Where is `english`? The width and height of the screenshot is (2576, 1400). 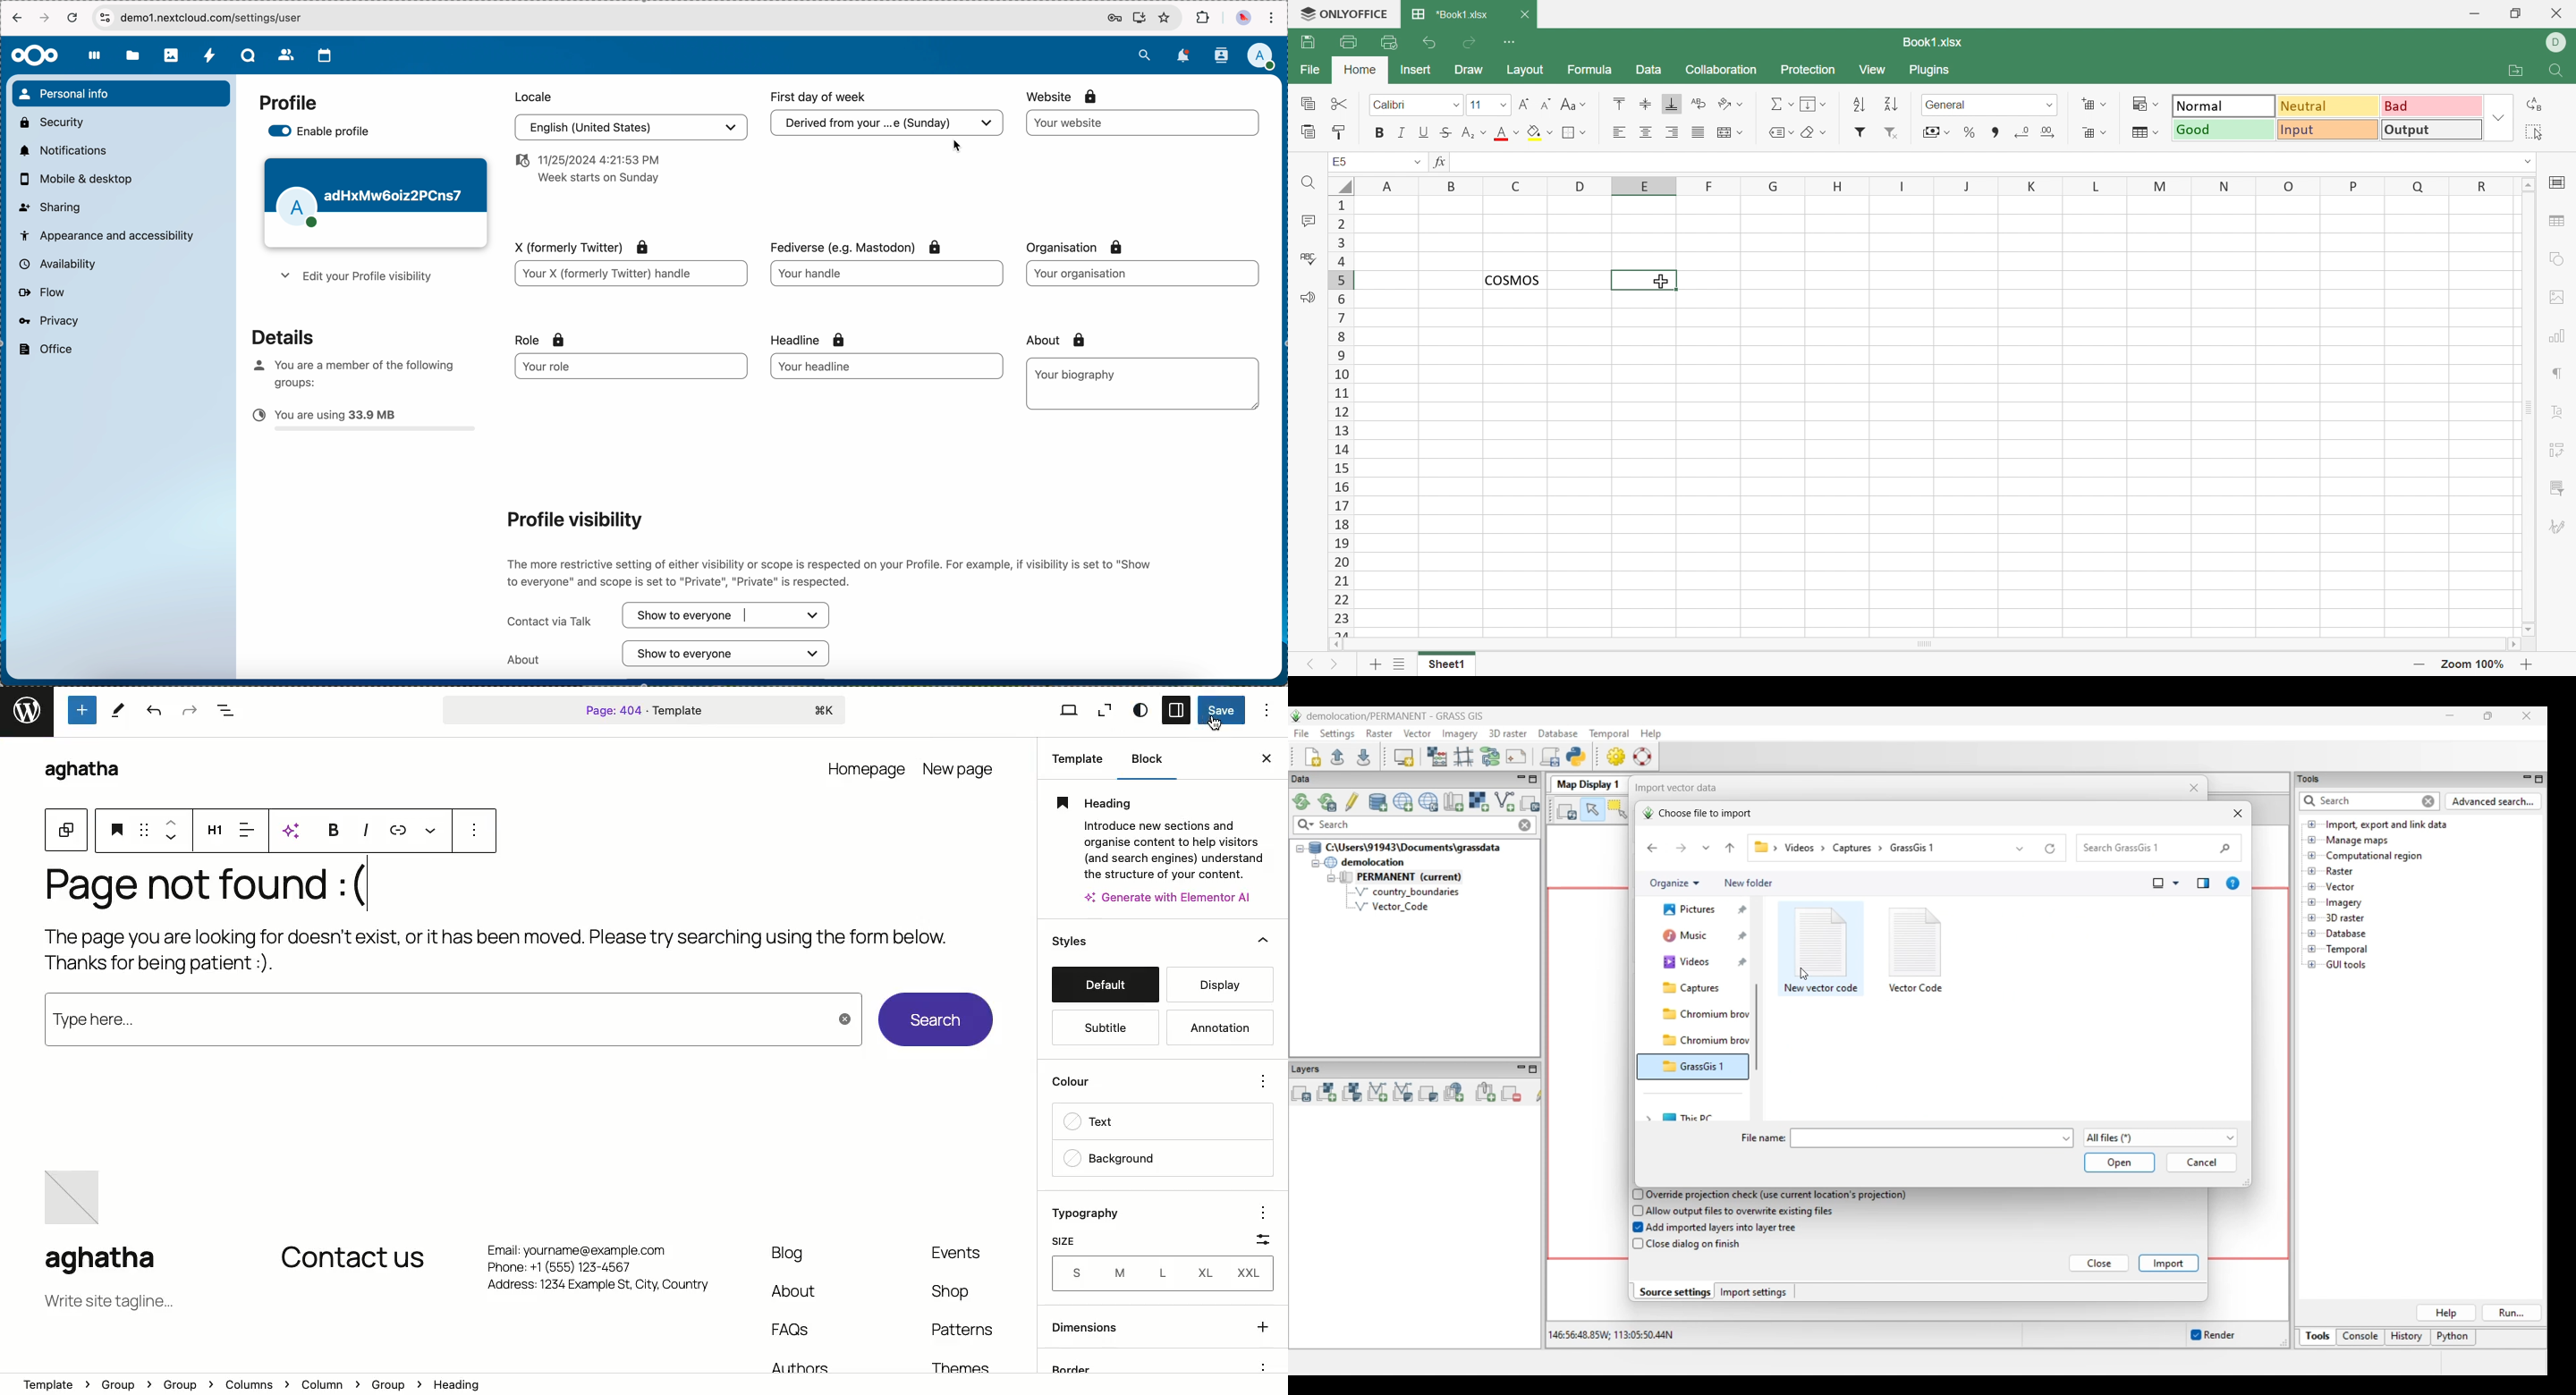
english is located at coordinates (628, 129).